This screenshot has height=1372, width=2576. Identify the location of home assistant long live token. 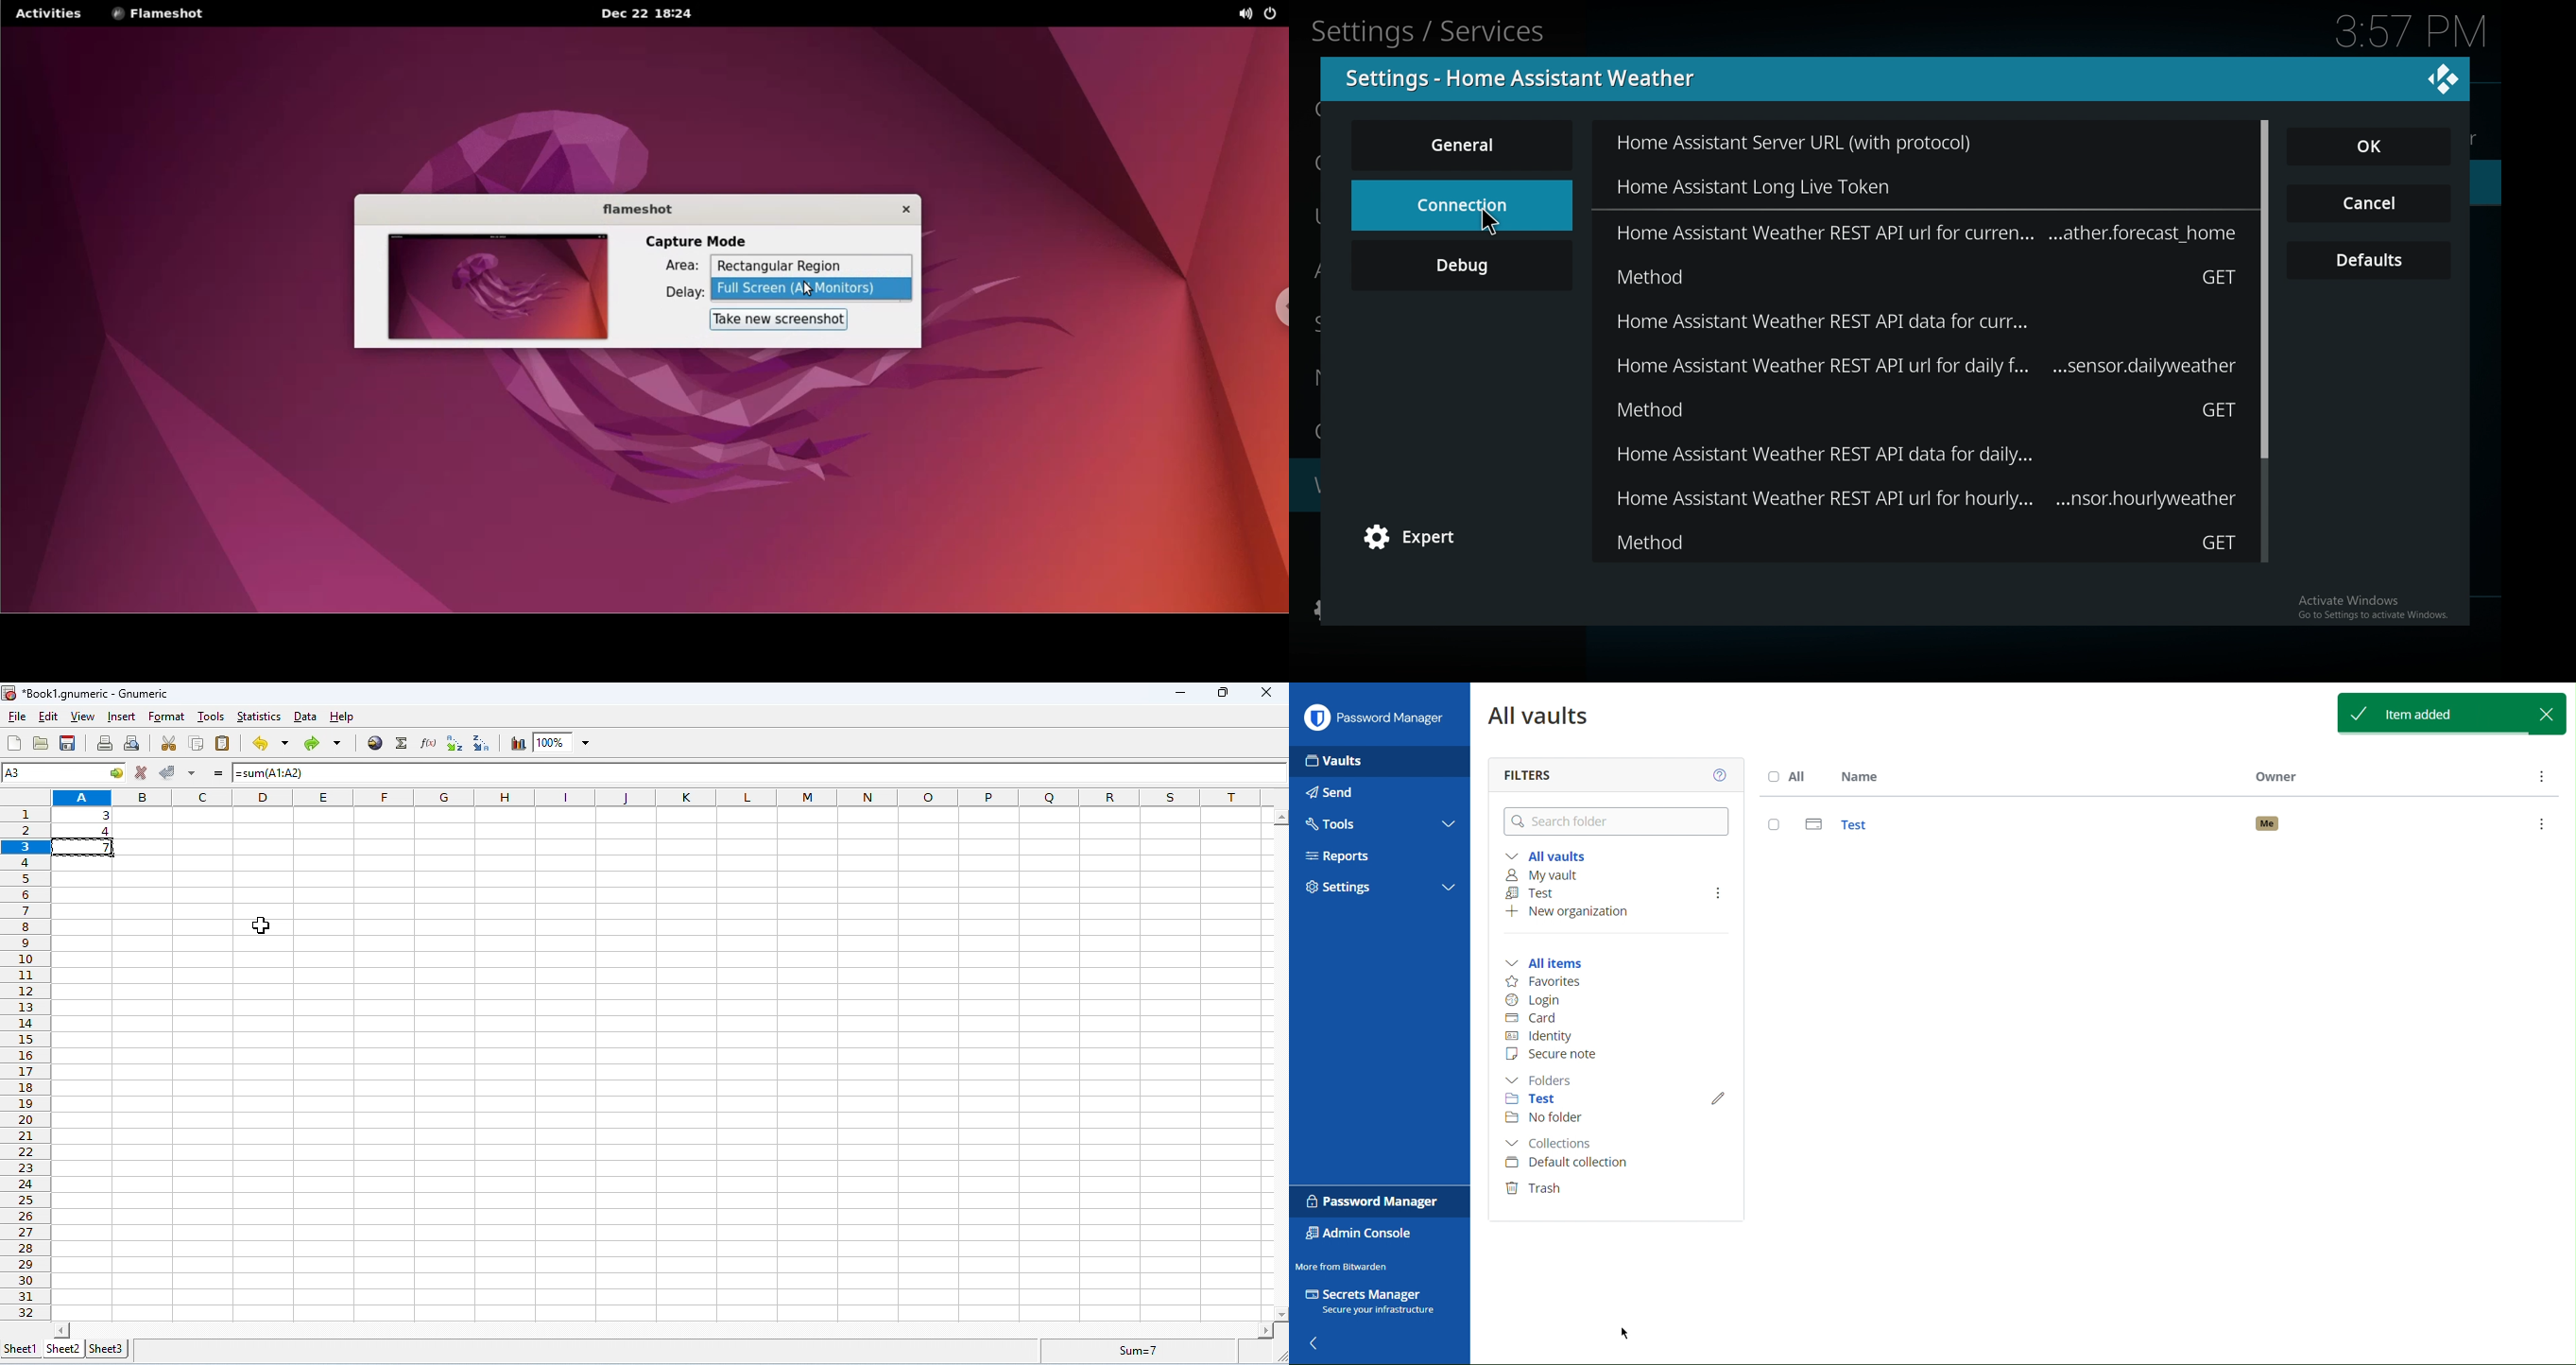
(1799, 183).